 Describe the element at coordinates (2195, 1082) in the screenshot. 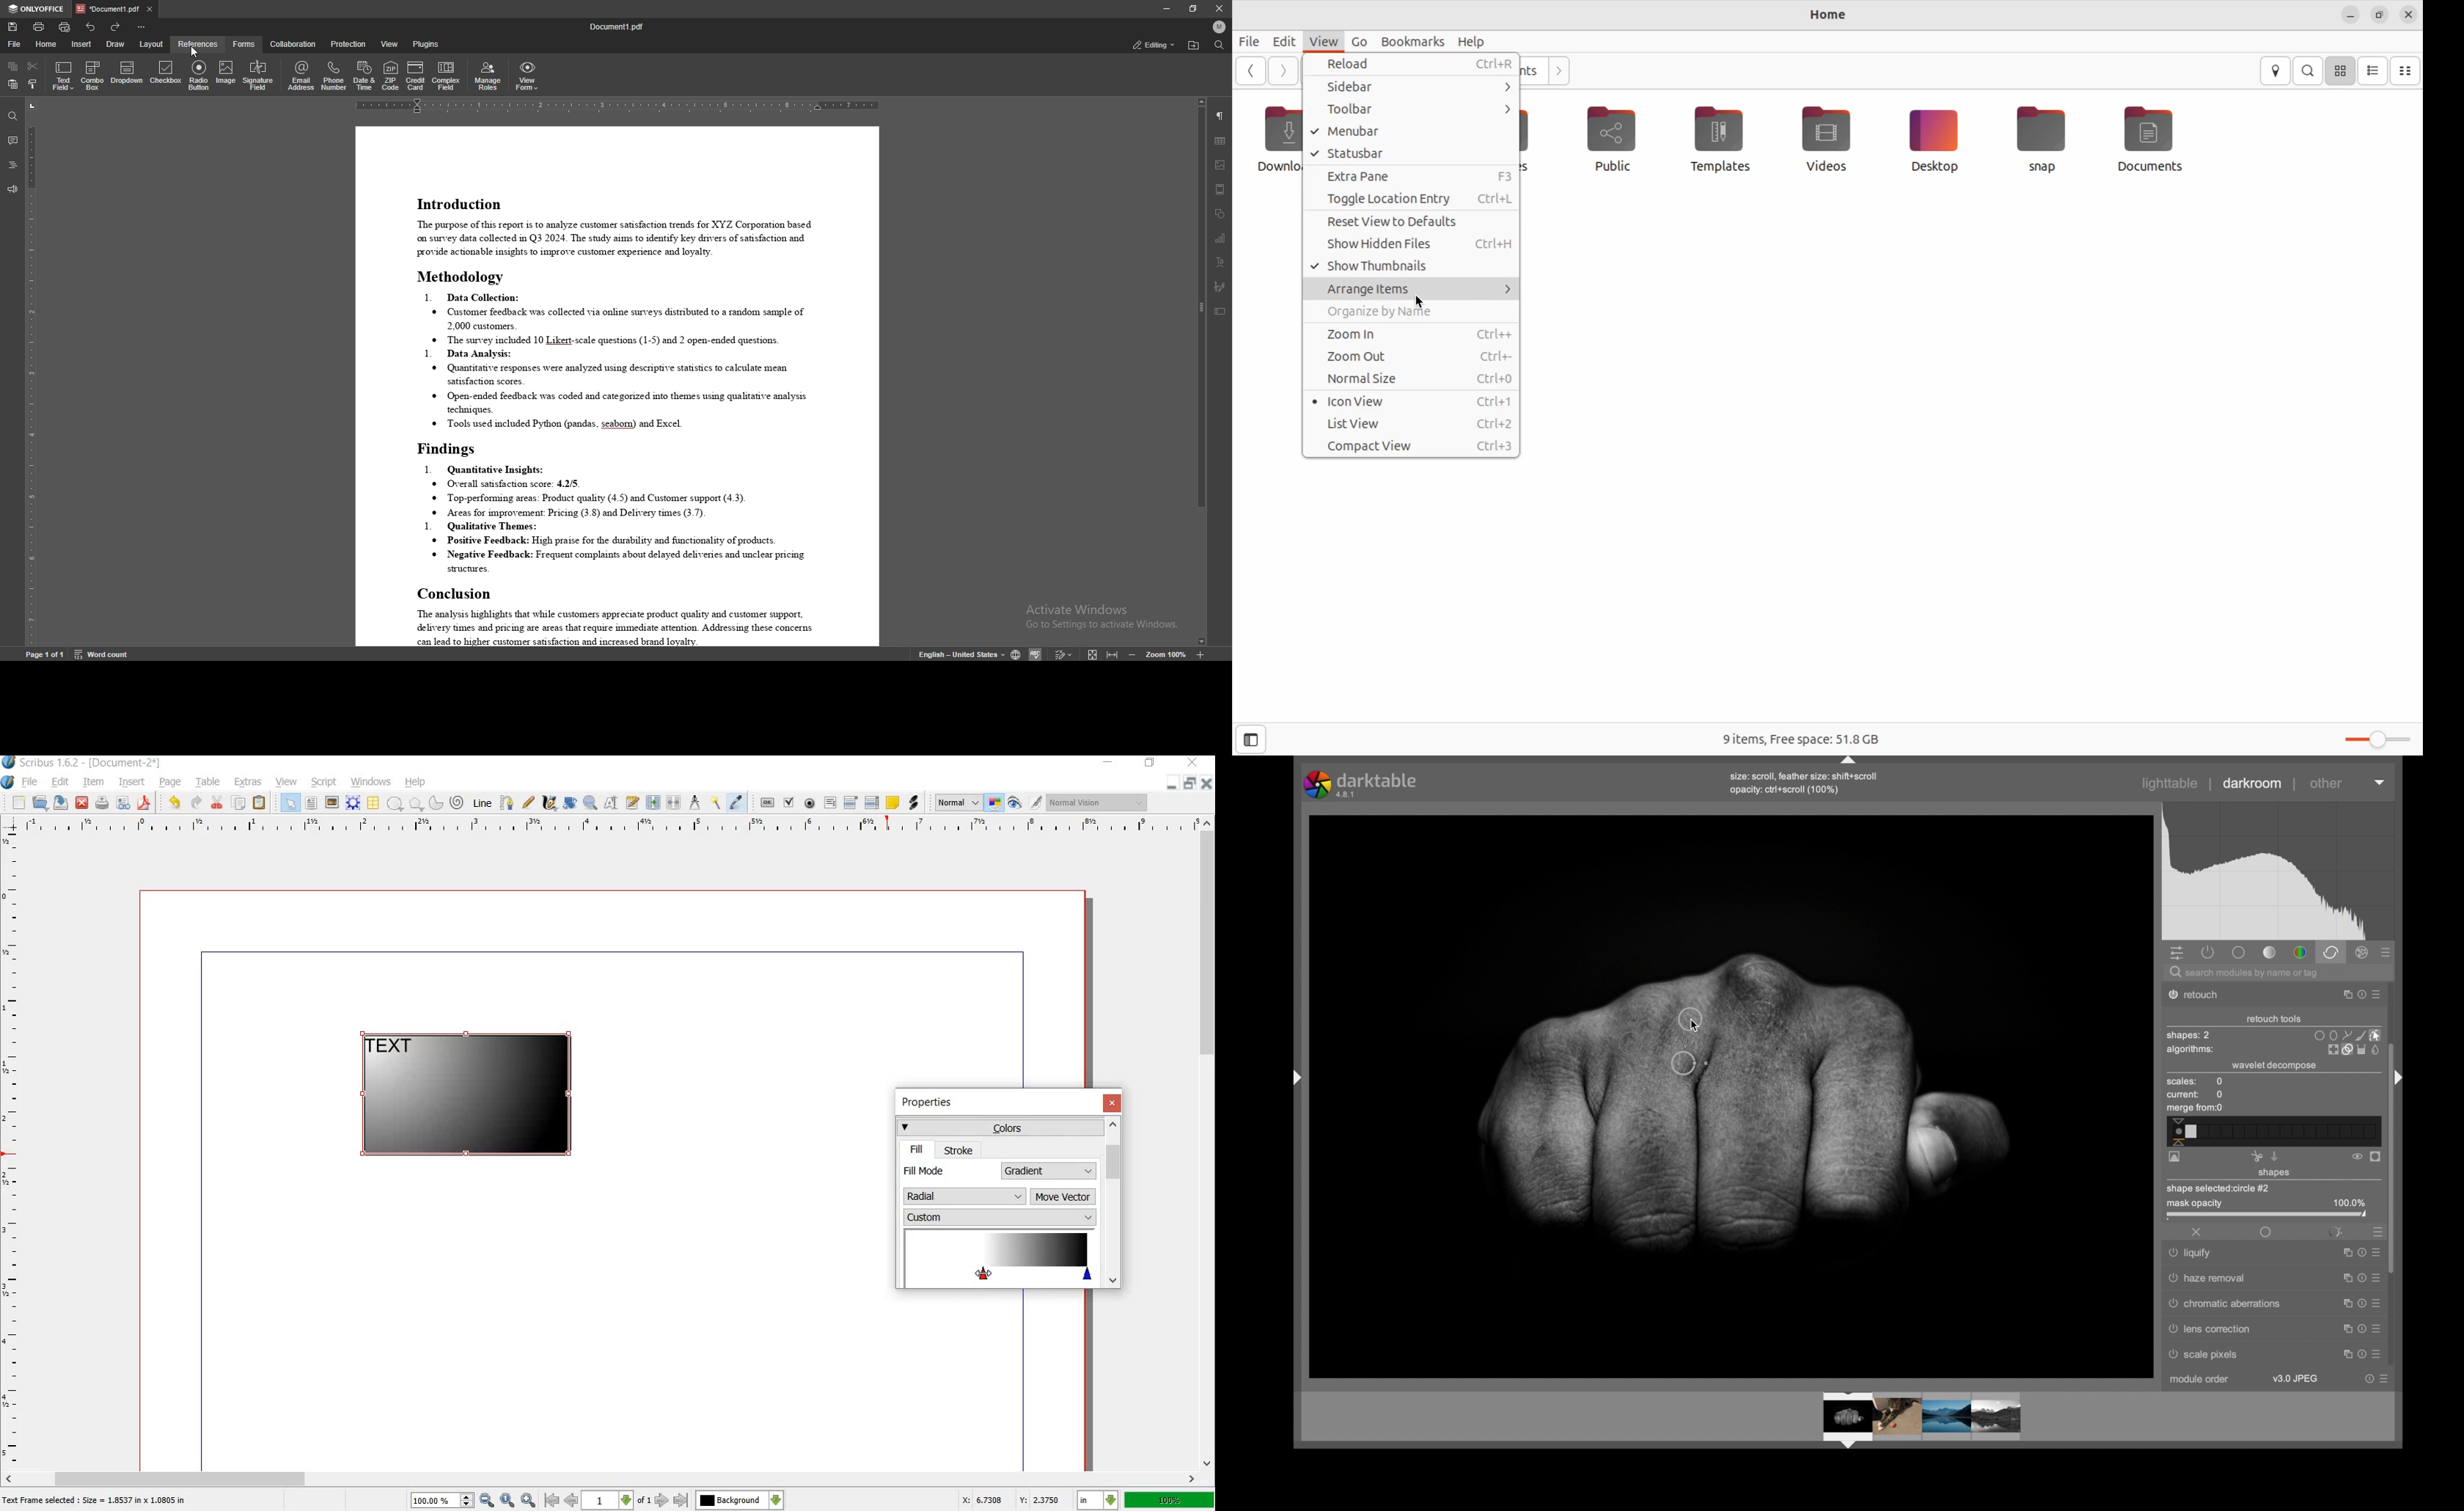

I see `scales: 0` at that location.